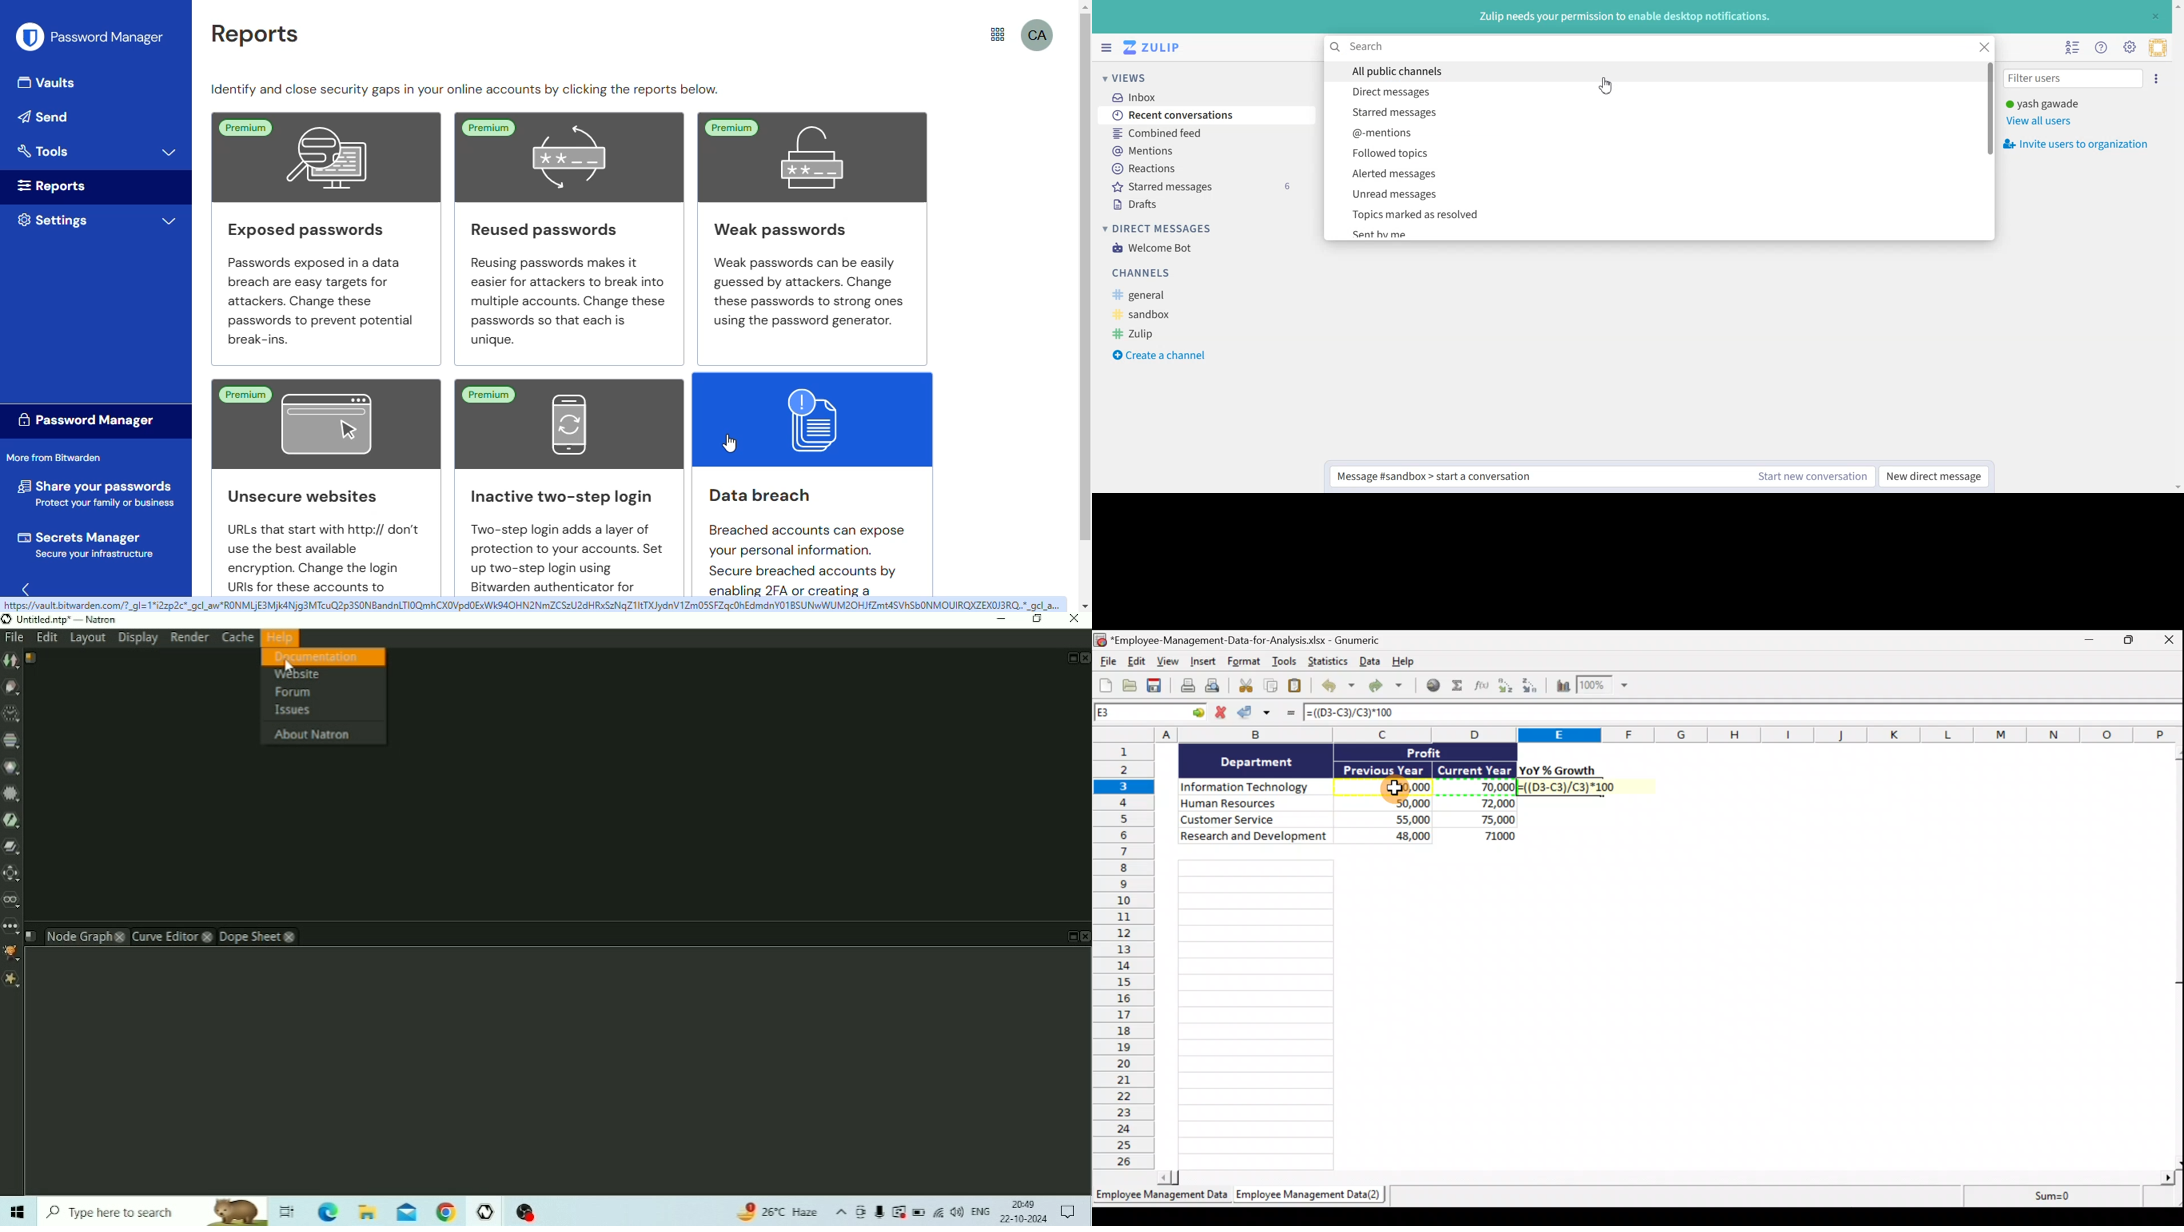 The width and height of the screenshot is (2184, 1232). I want to click on Vertical scroll bar, so click(1989, 149).